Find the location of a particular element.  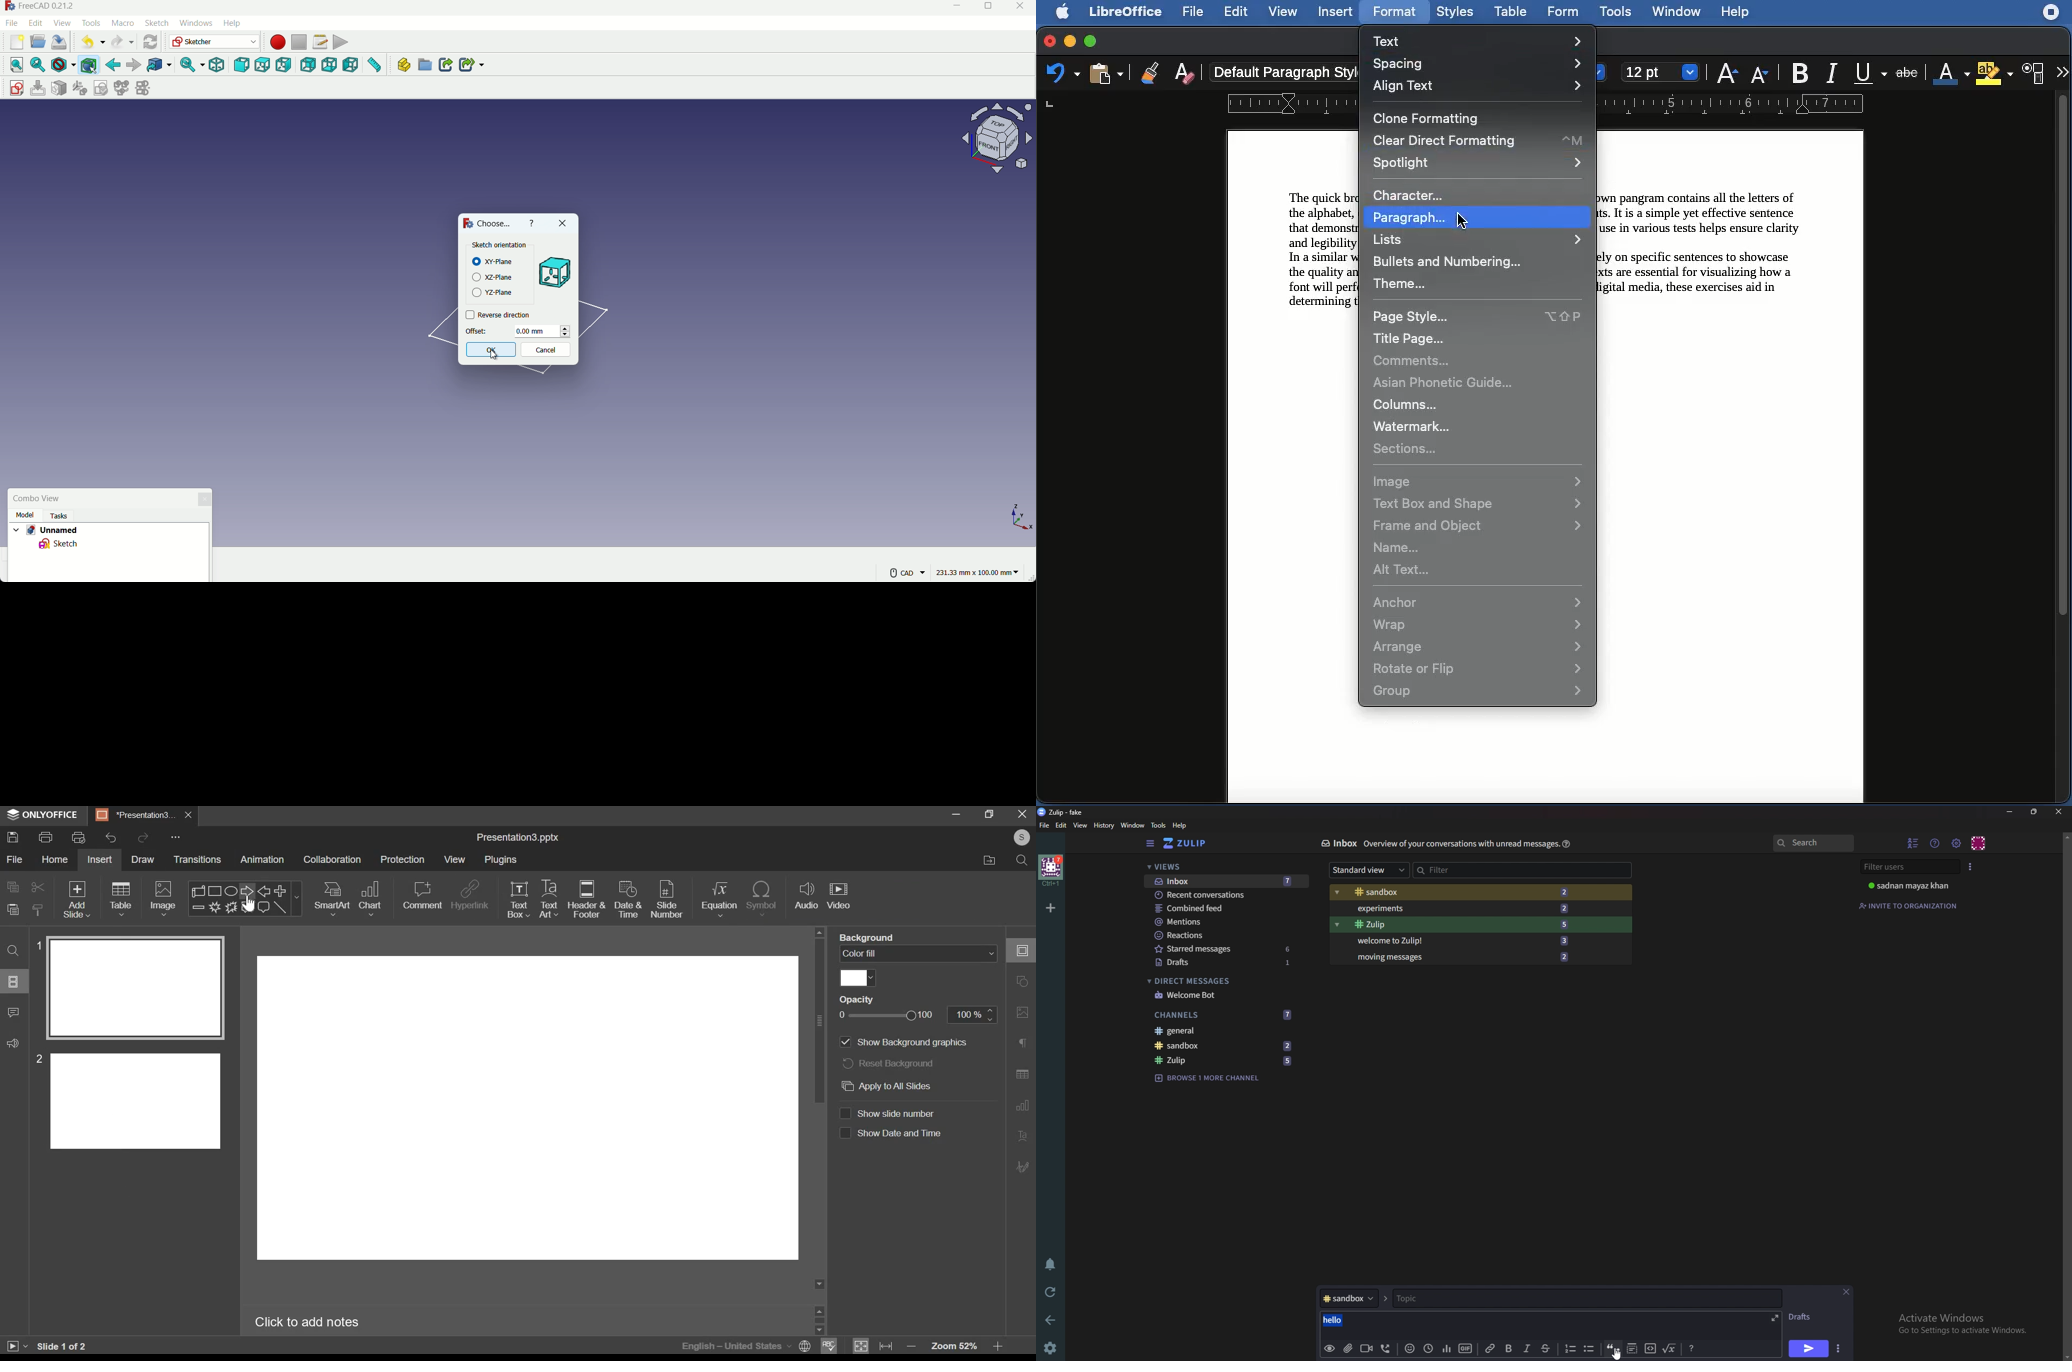

Text Art settings is located at coordinates (1022, 1137).